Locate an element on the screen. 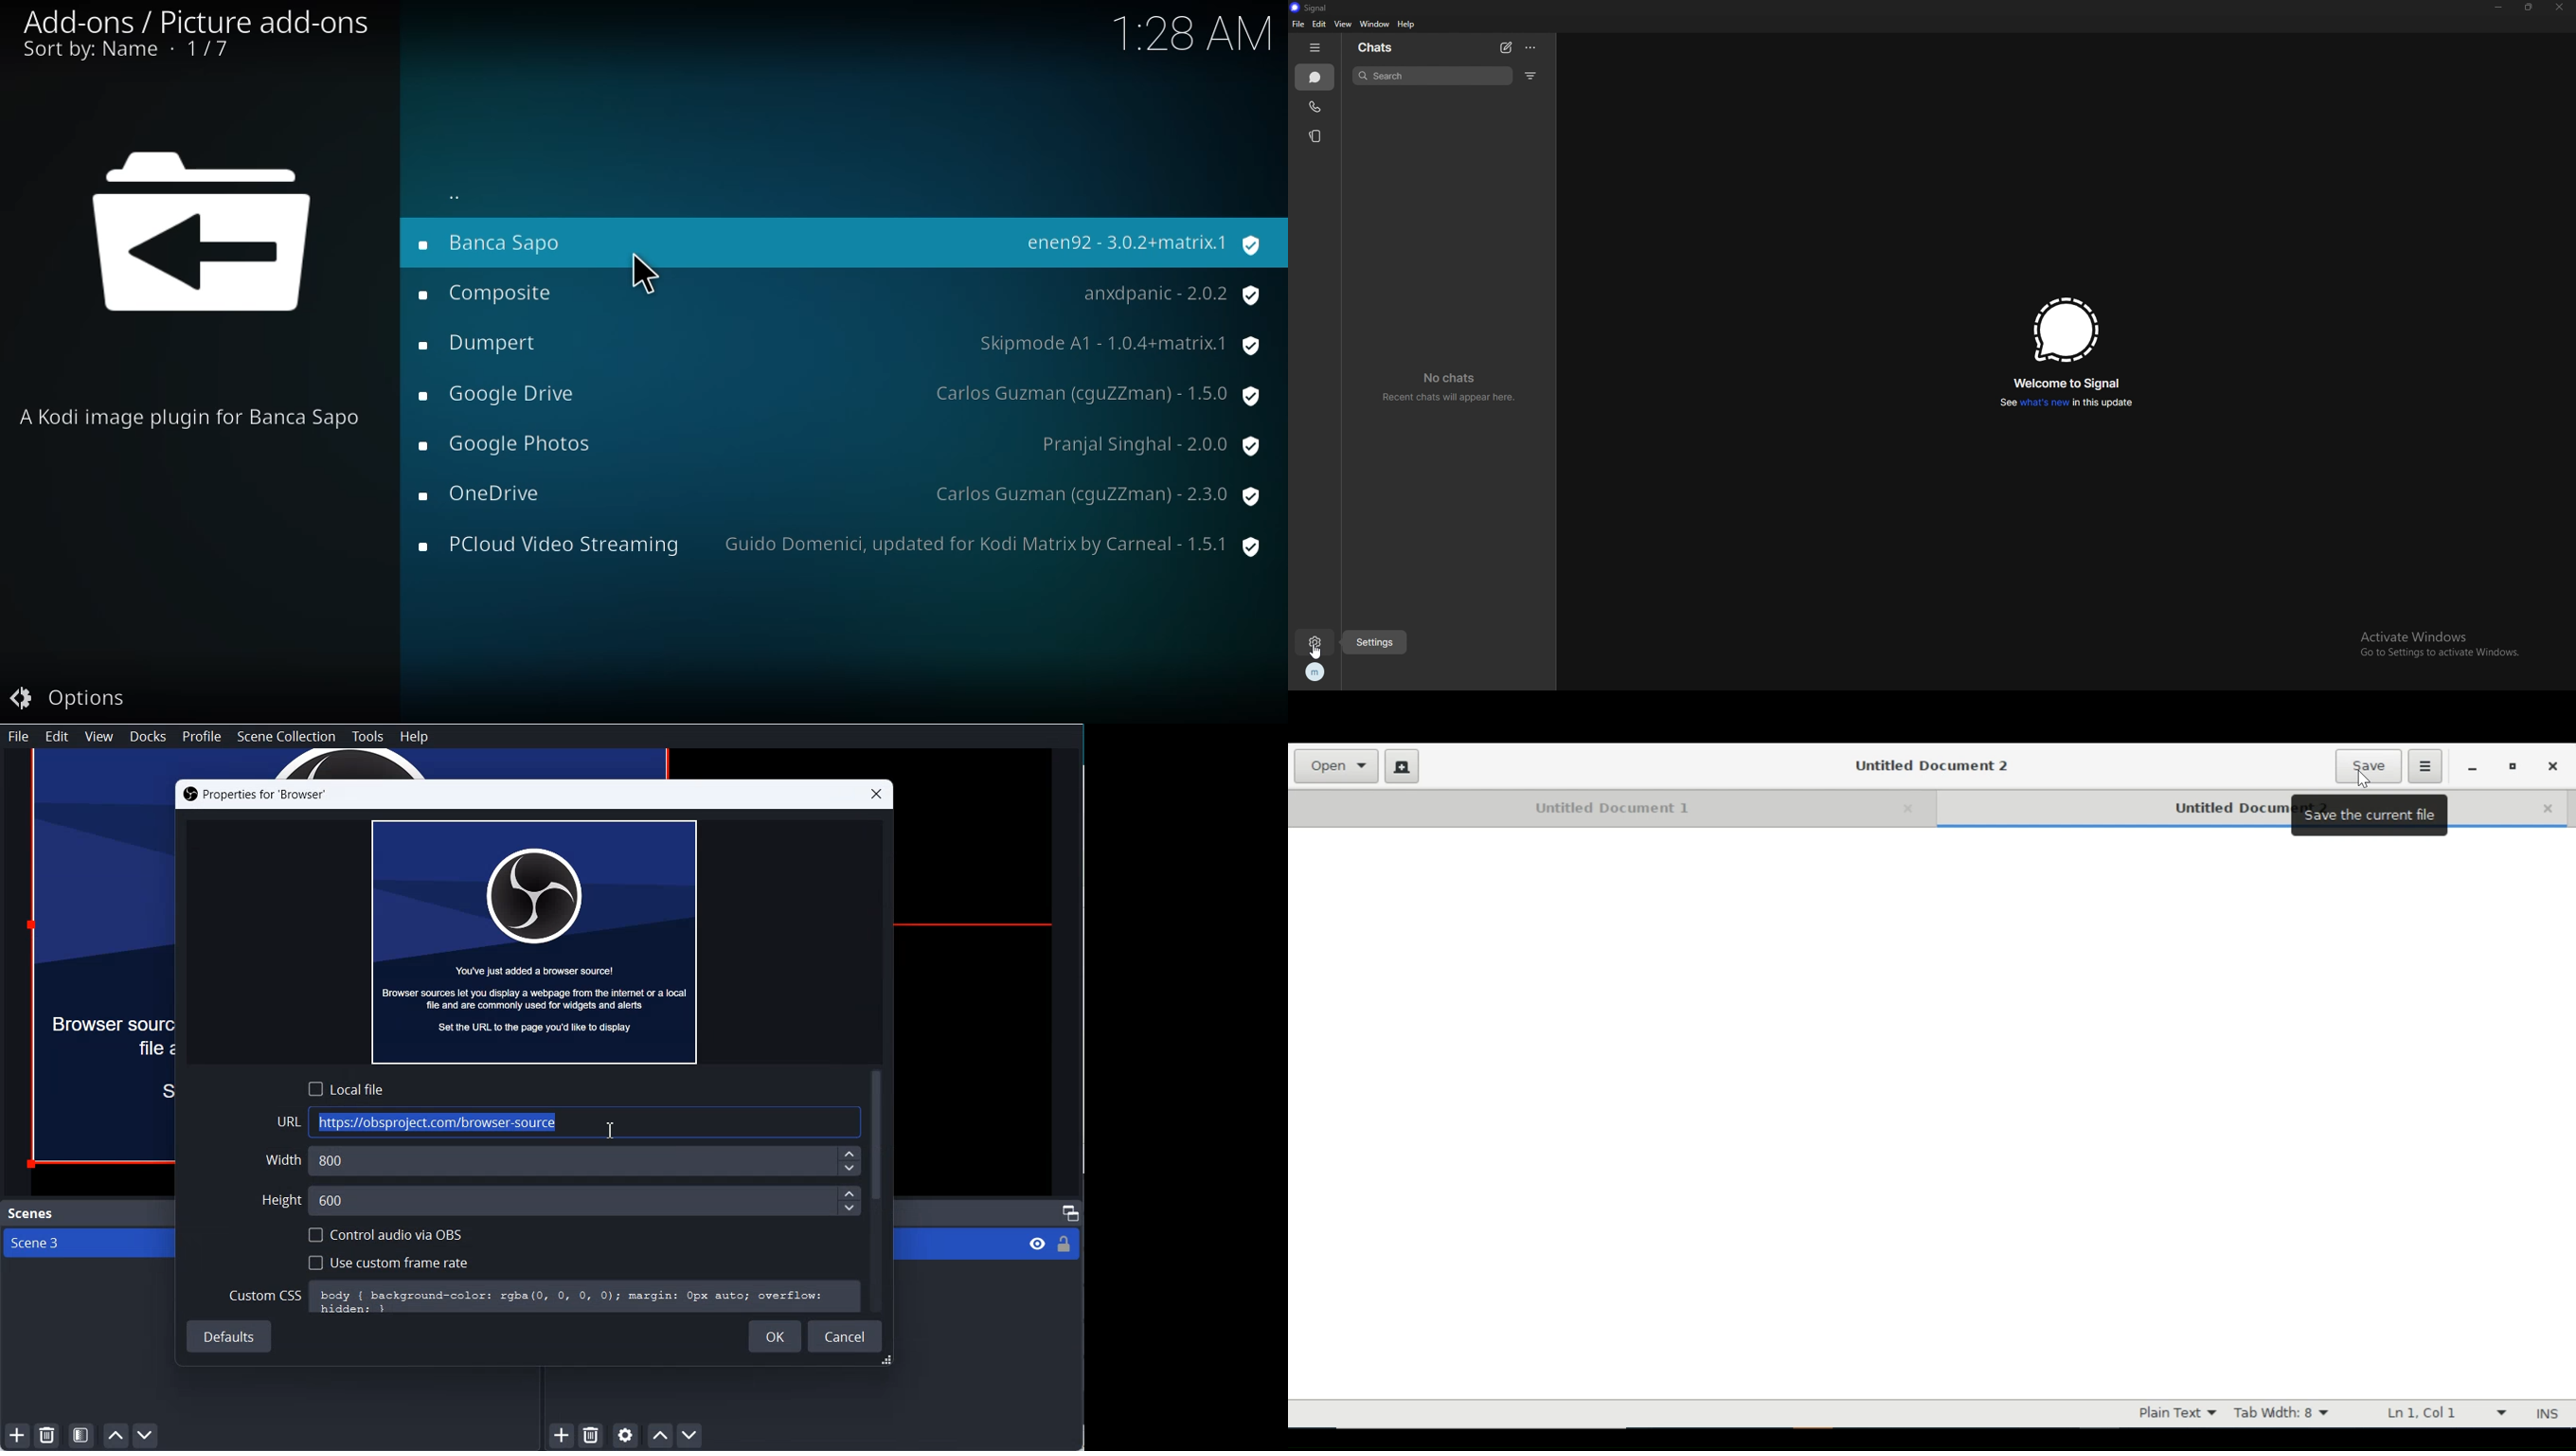 This screenshot has height=1456, width=2576. Maximize is located at coordinates (1071, 1212).